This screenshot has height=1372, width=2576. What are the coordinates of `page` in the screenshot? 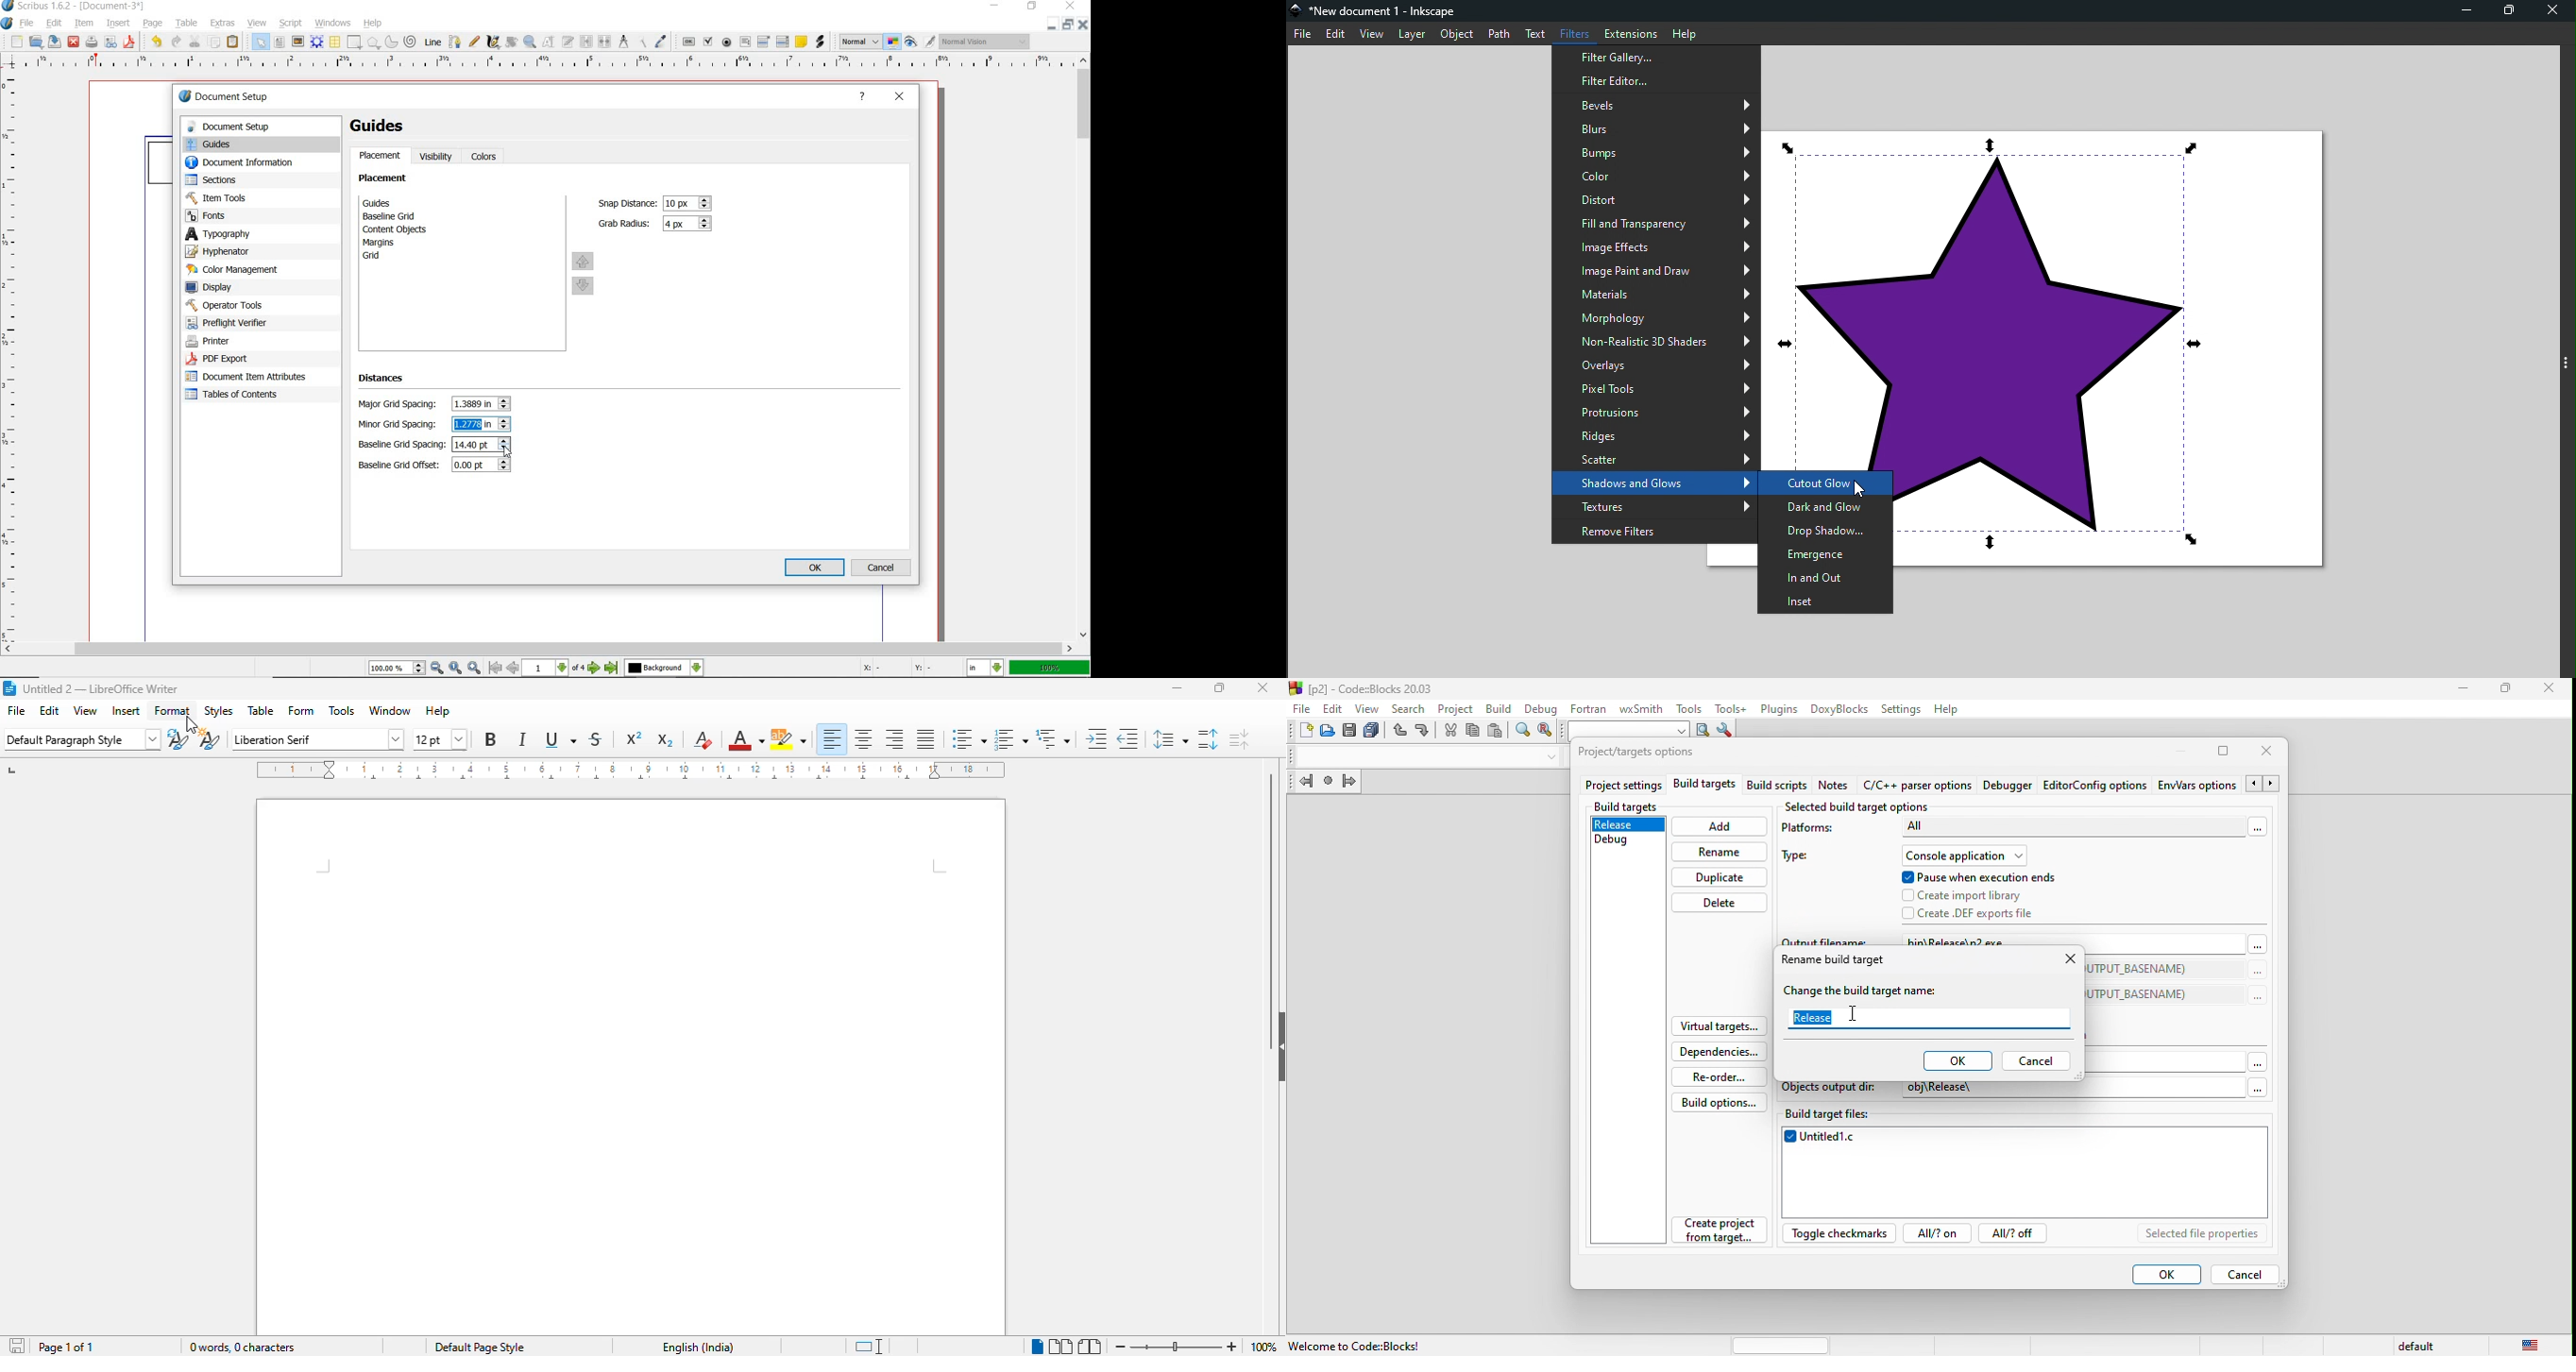 It's located at (152, 24).